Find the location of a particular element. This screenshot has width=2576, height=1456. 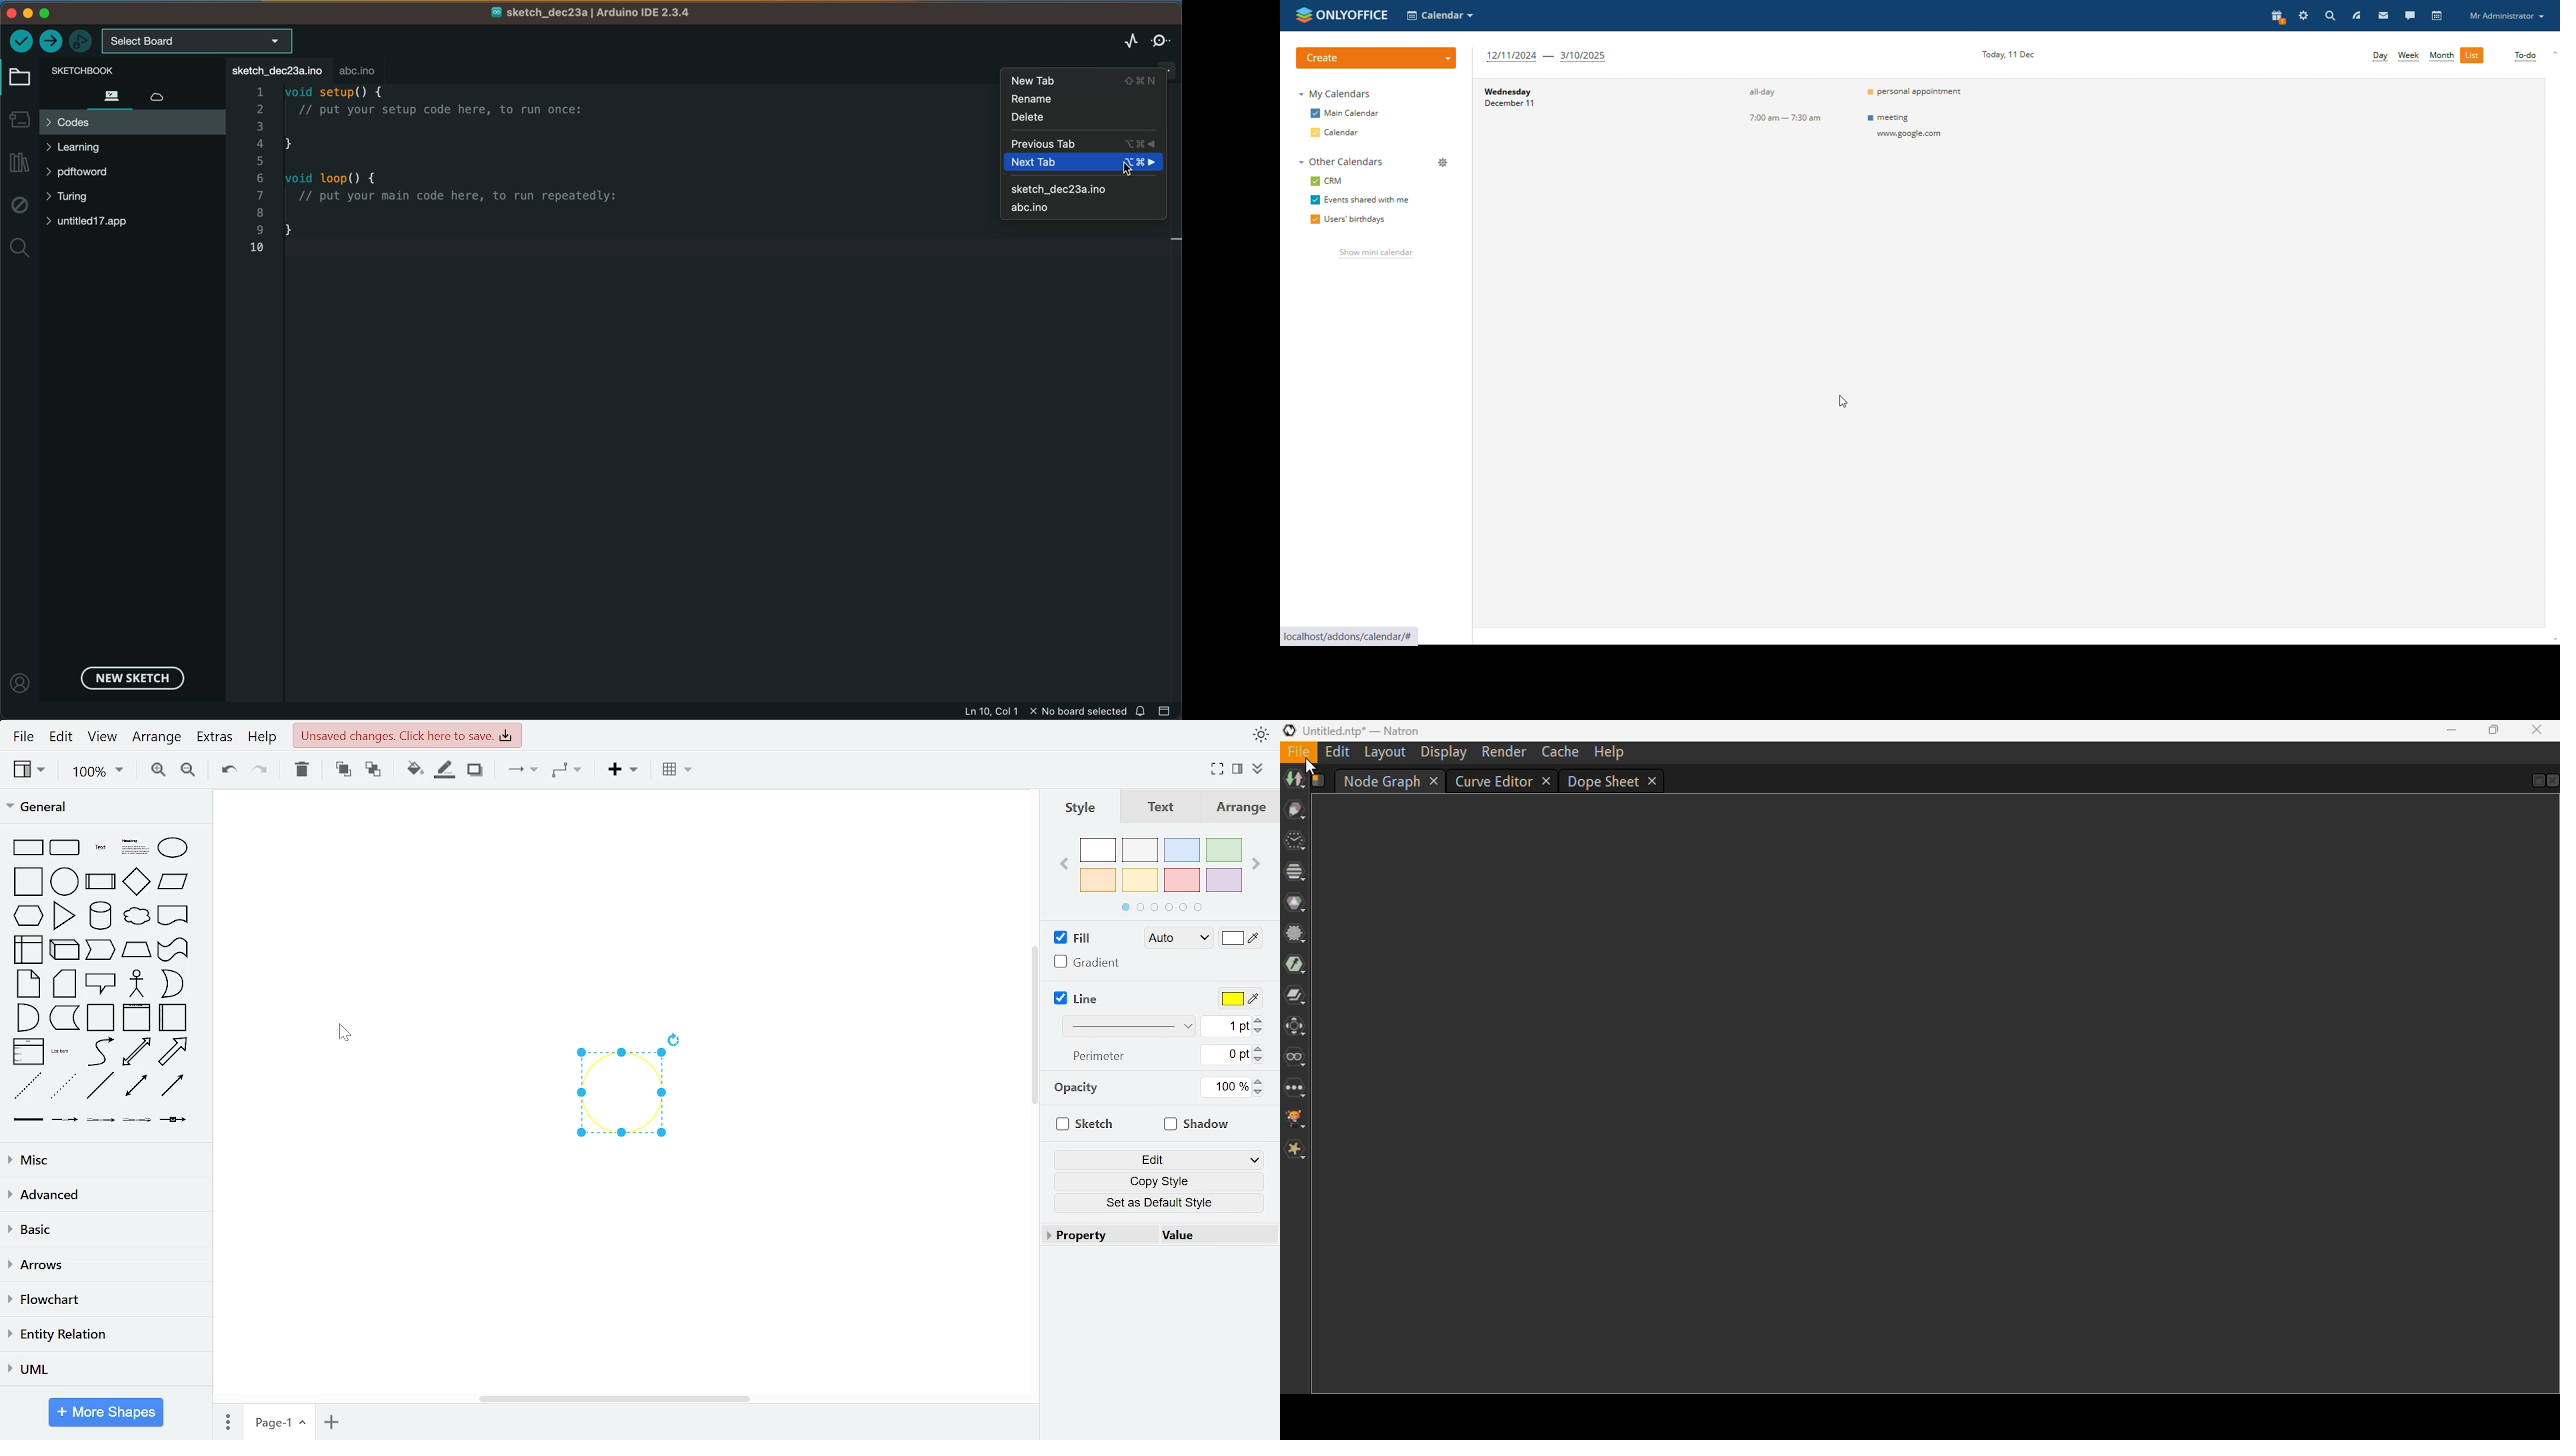

zoom in is located at coordinates (159, 771).